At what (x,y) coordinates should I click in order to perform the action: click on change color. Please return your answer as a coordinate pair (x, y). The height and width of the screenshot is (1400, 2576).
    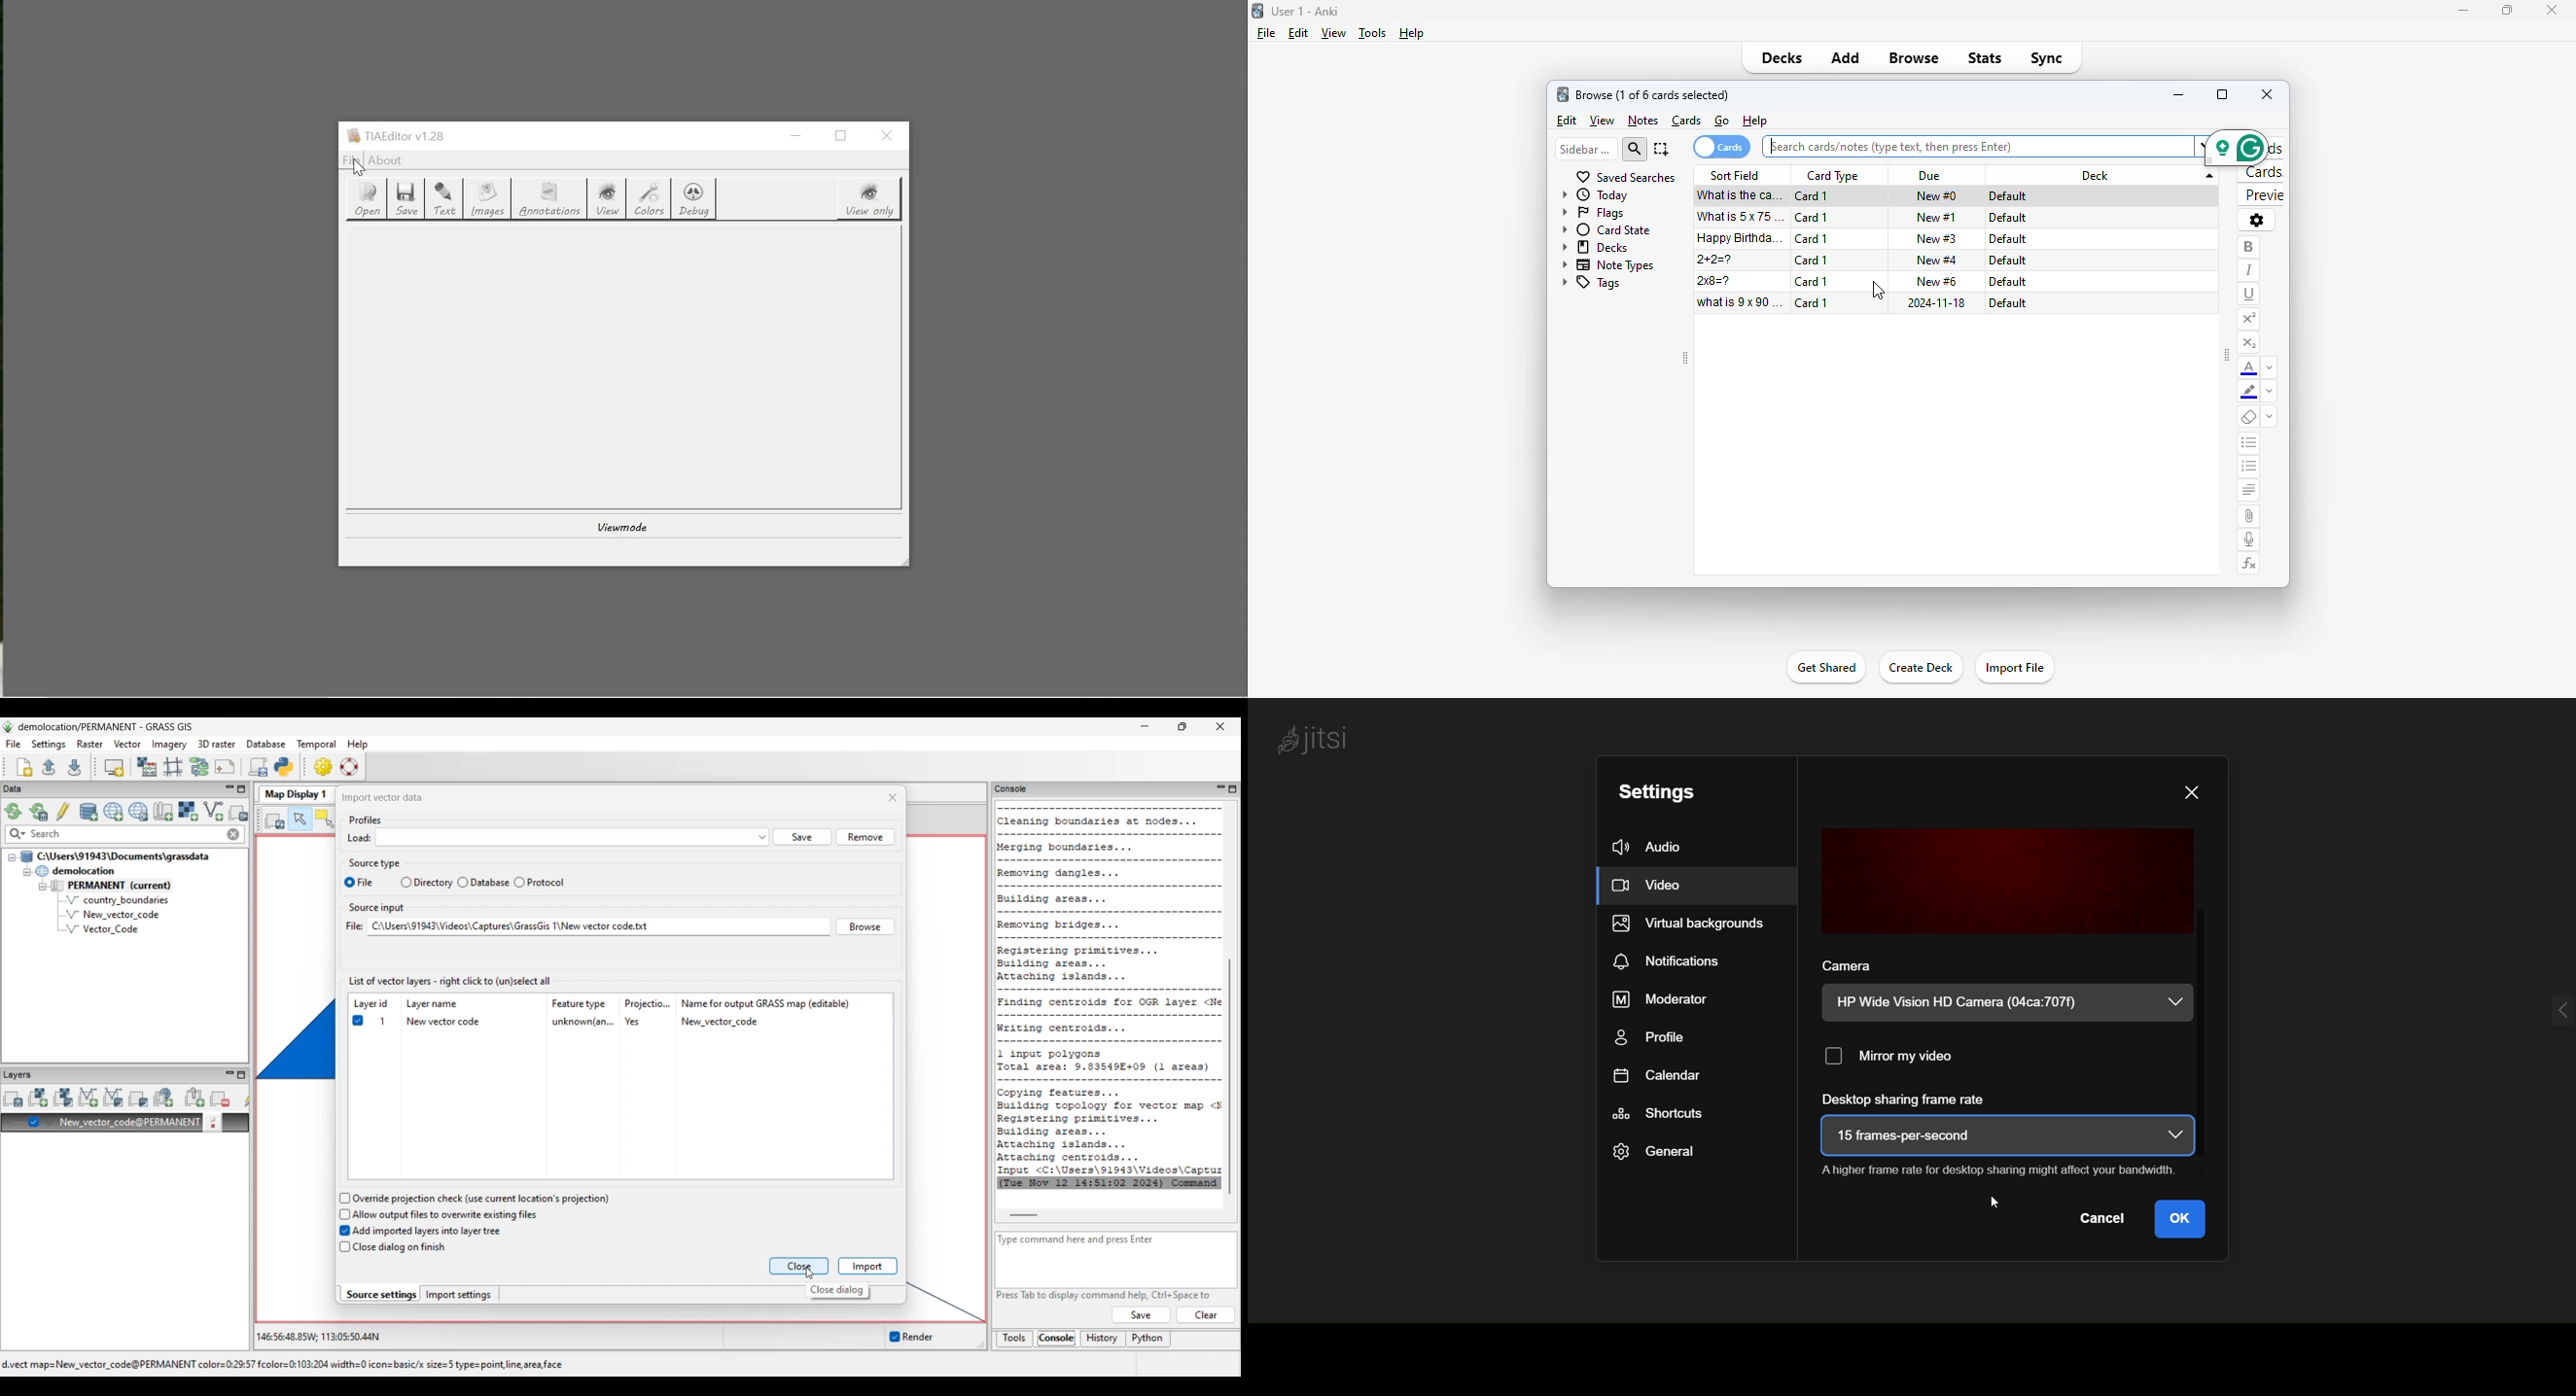
    Looking at the image, I should click on (2270, 367).